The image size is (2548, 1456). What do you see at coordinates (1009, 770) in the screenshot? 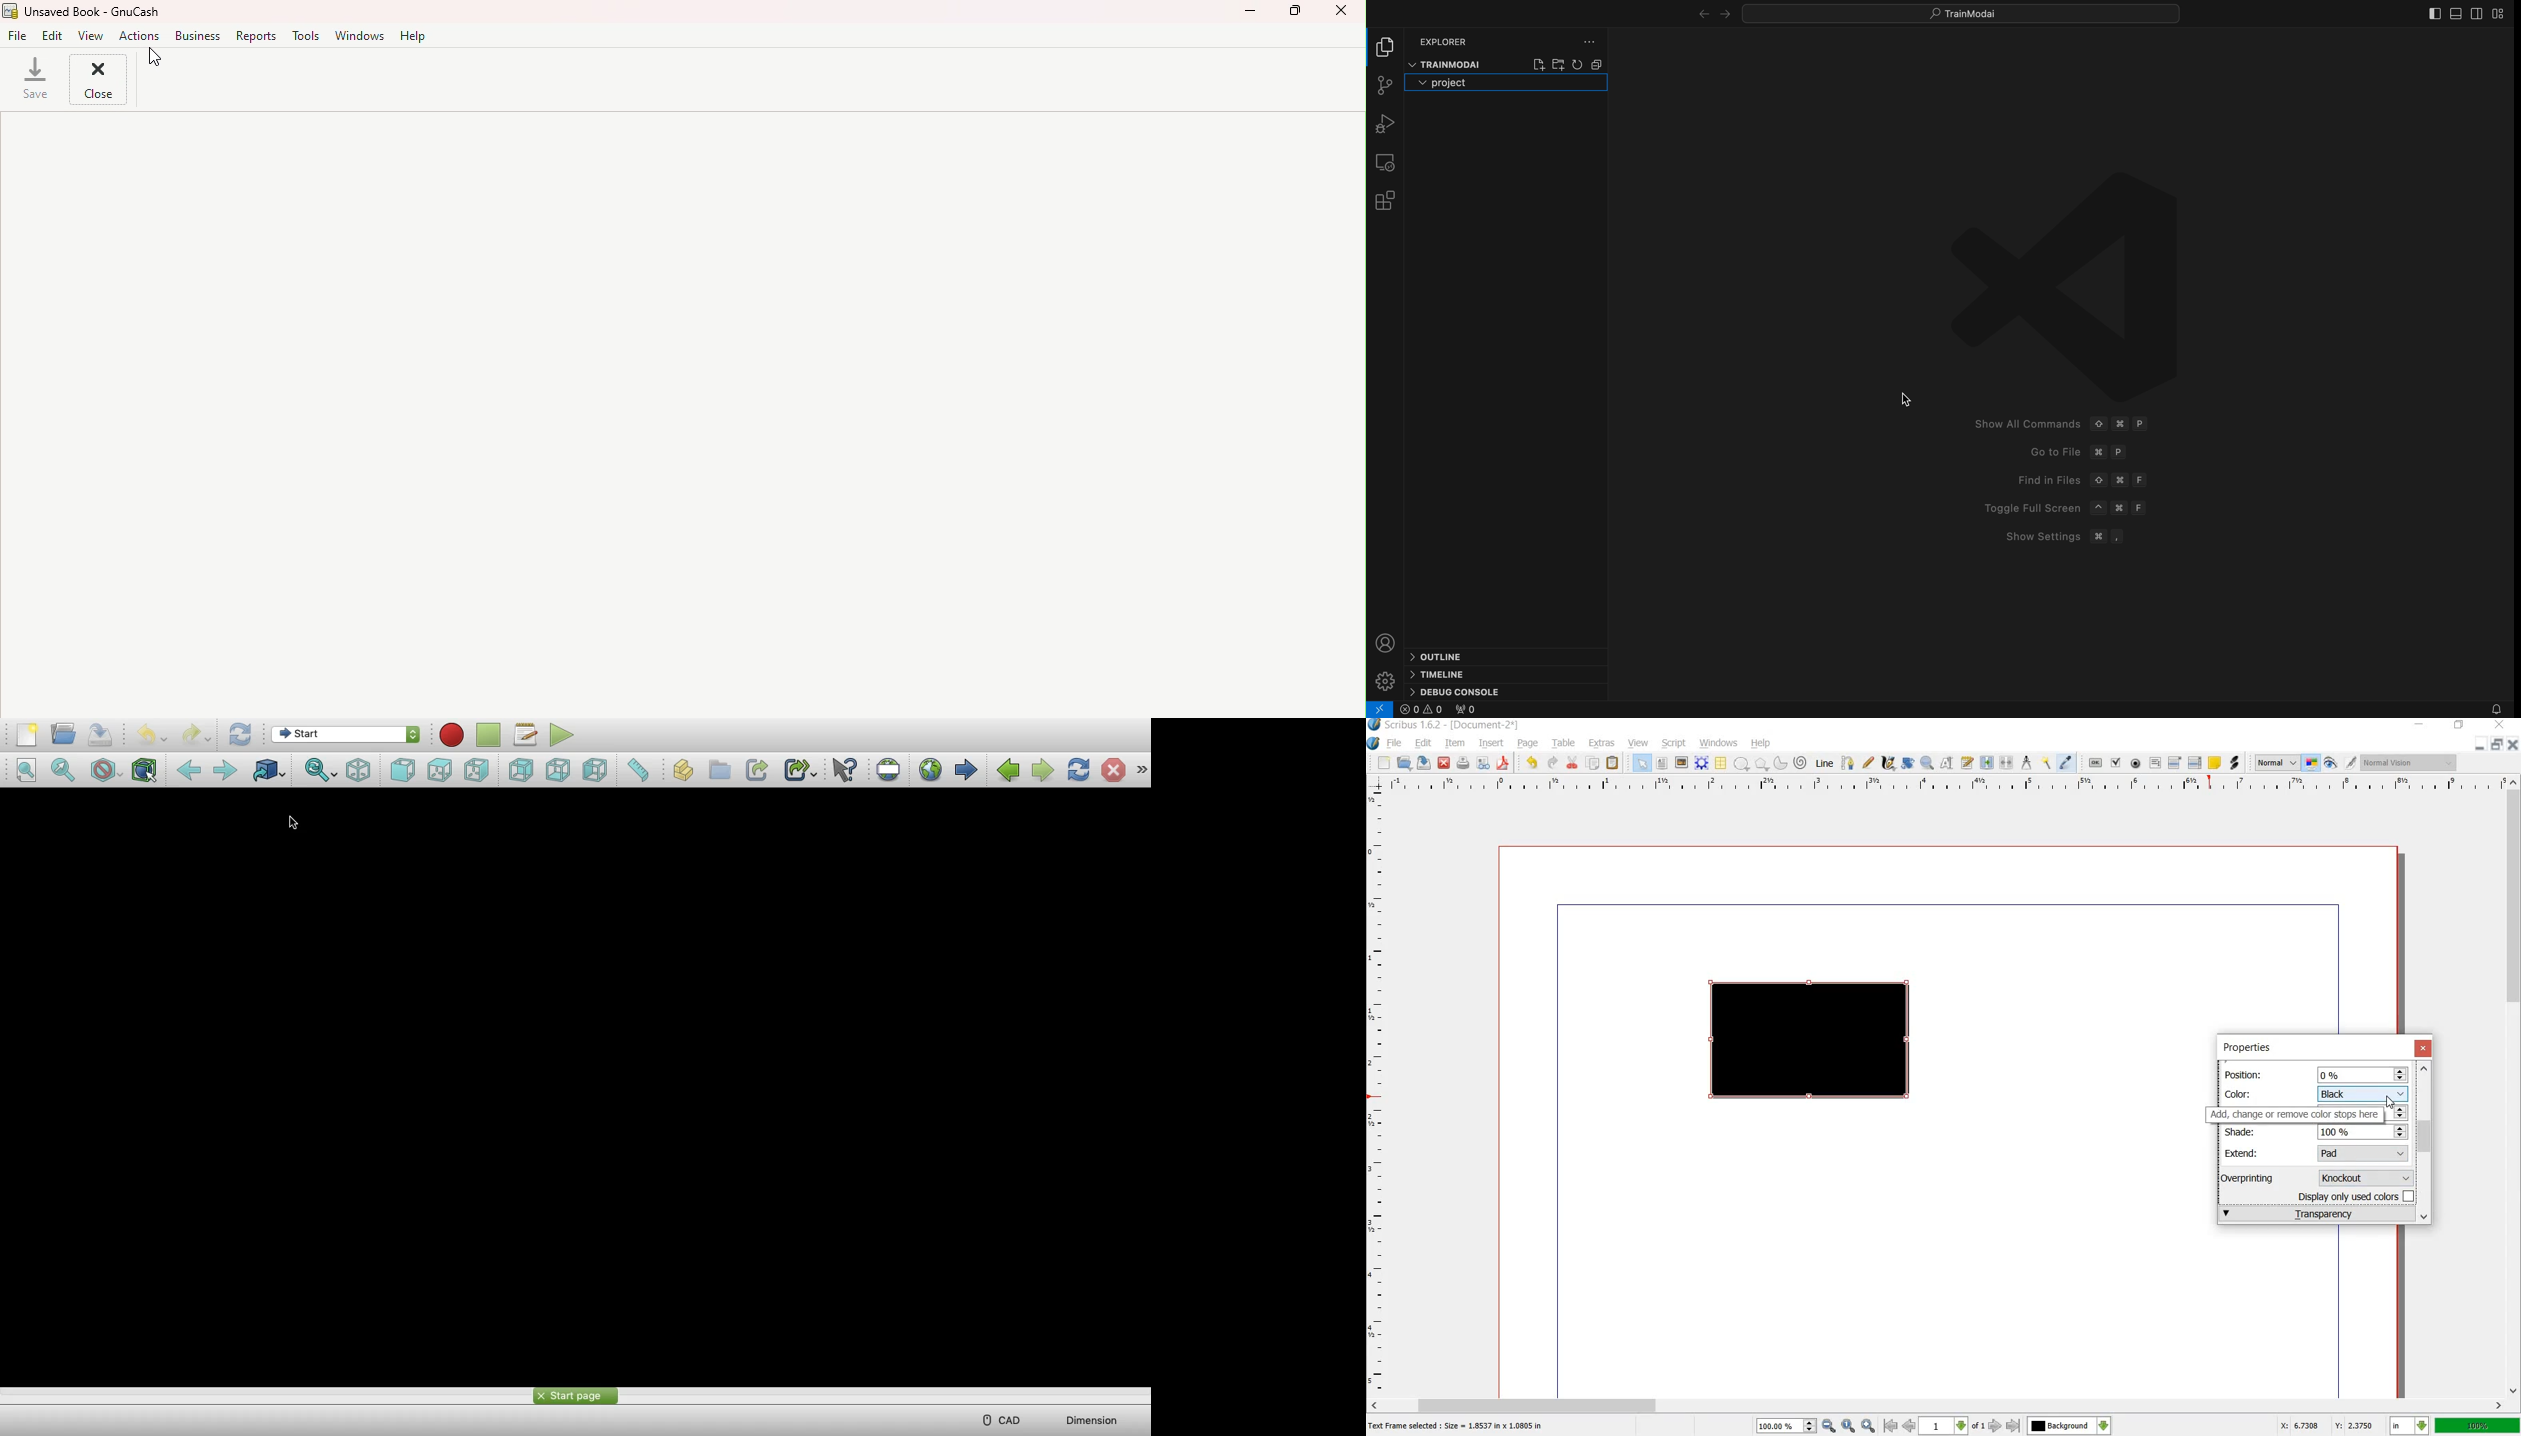
I see `Backward Navigation` at bounding box center [1009, 770].